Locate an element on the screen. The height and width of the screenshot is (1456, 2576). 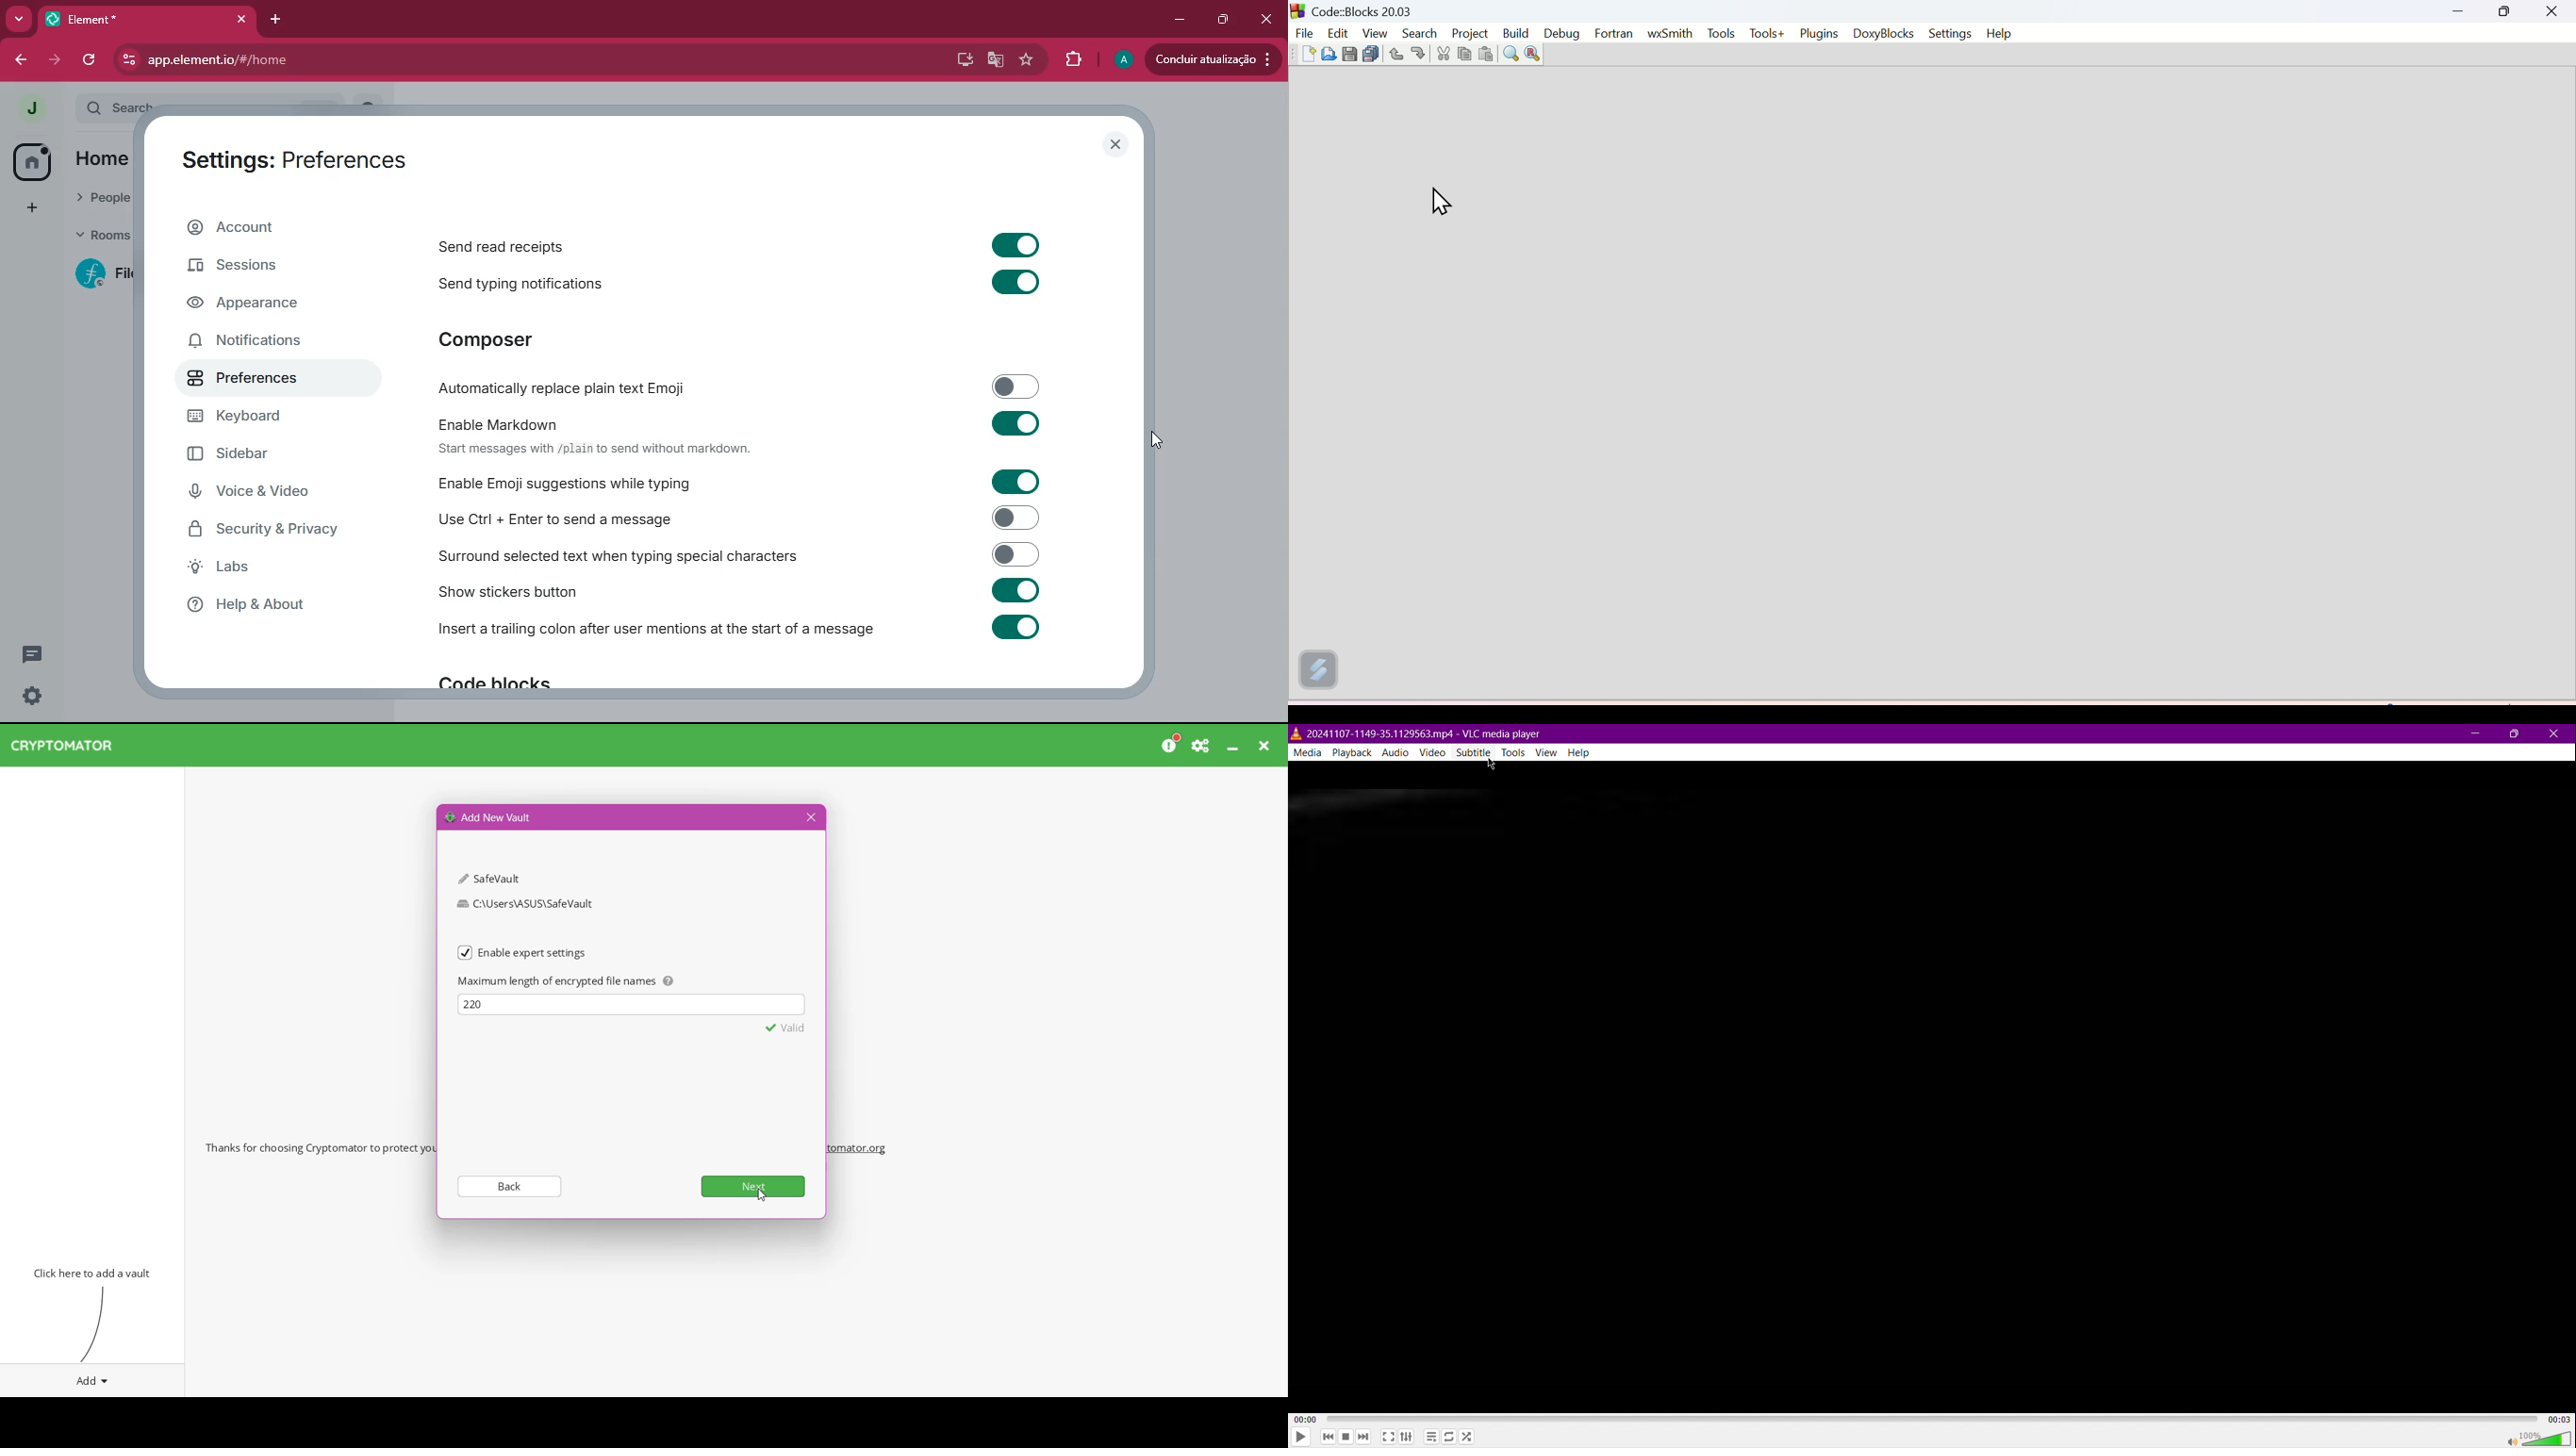
File is located at coordinates (1304, 32).